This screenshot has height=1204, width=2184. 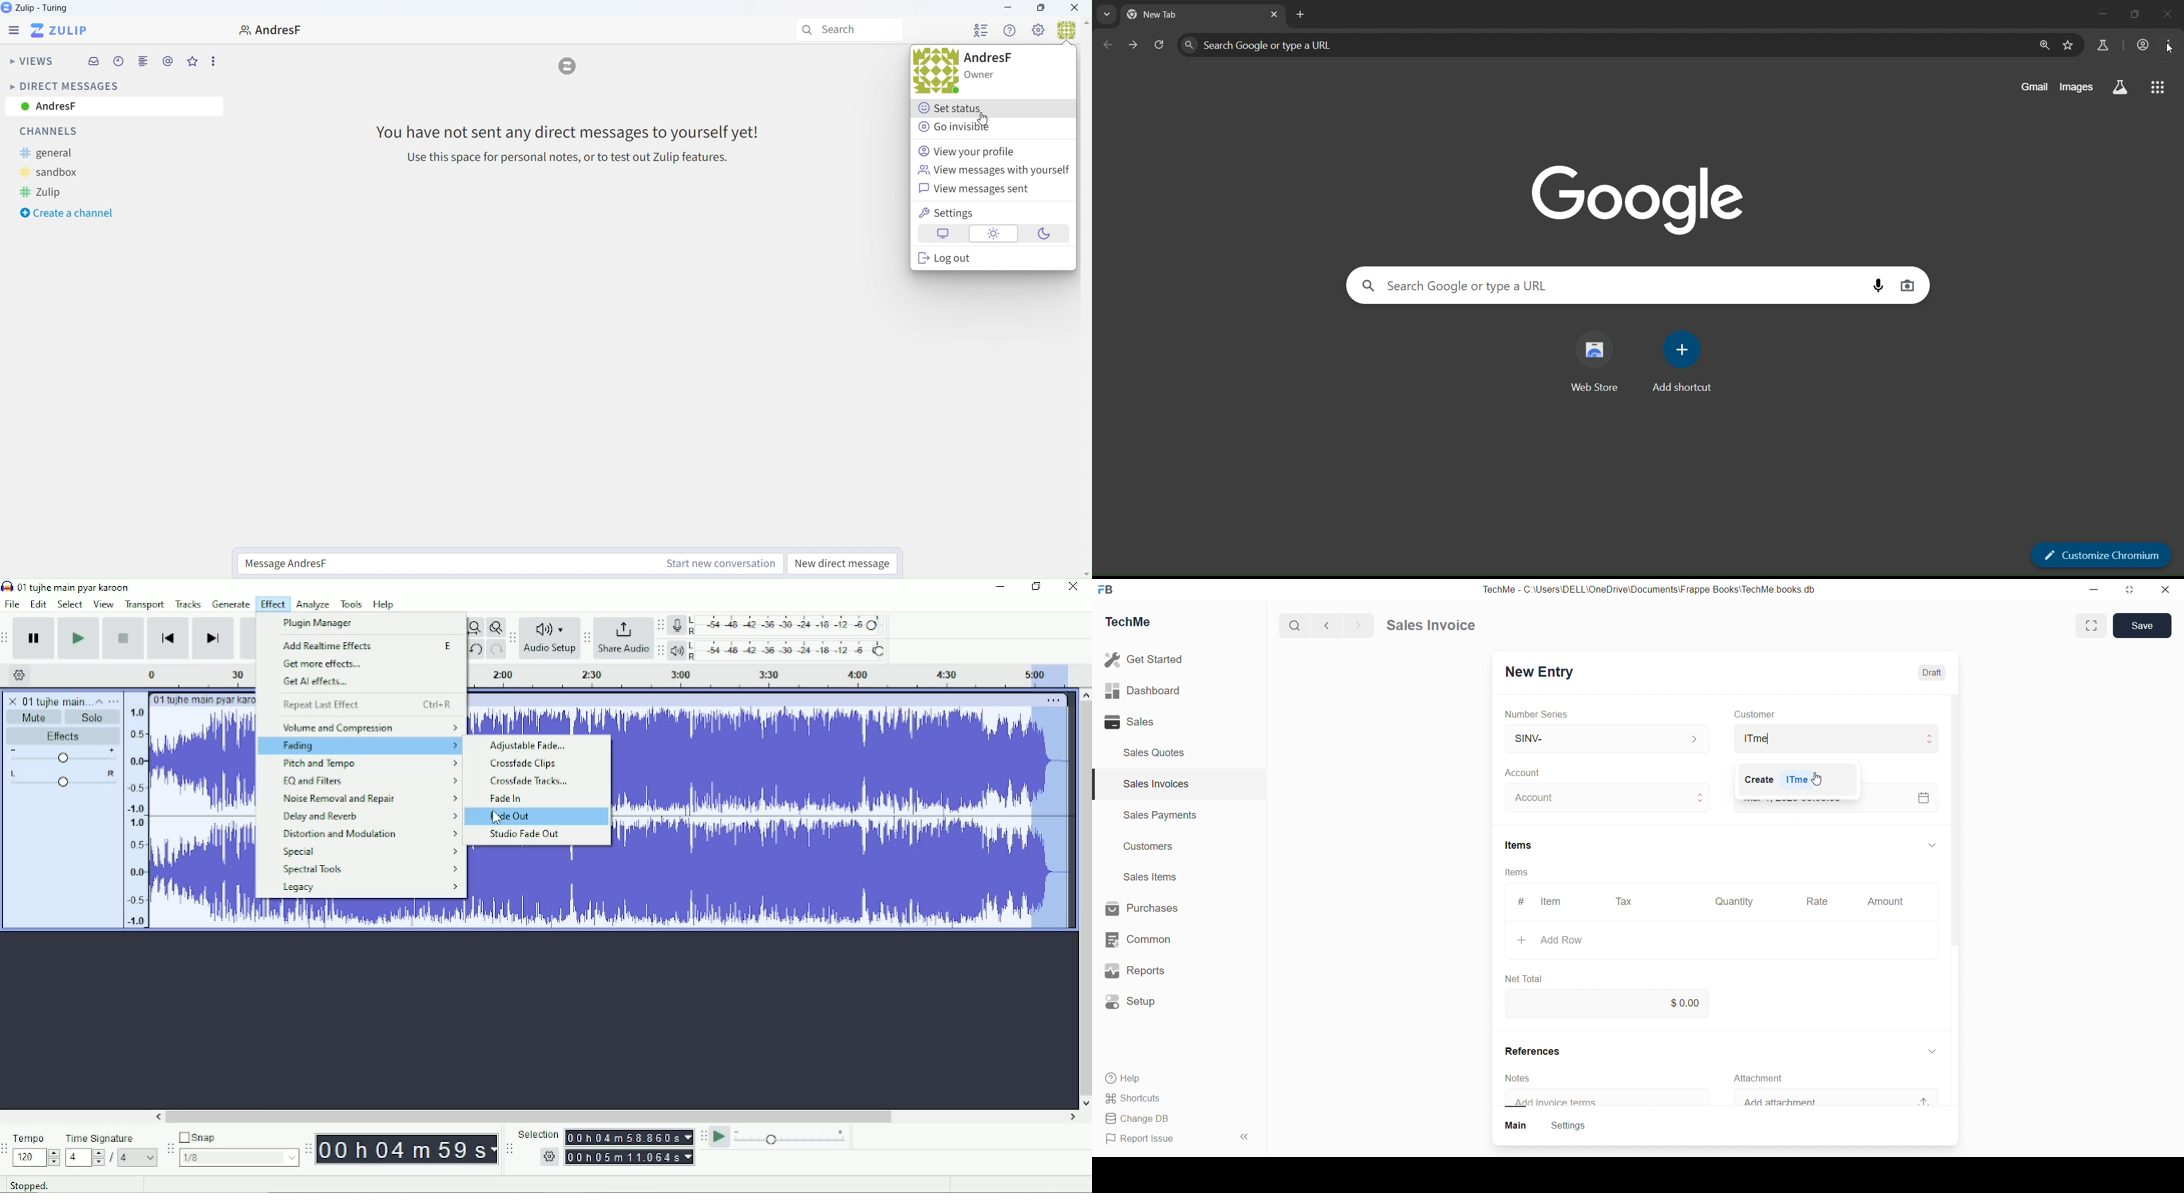 I want to click on Inbox, so click(x=95, y=62).